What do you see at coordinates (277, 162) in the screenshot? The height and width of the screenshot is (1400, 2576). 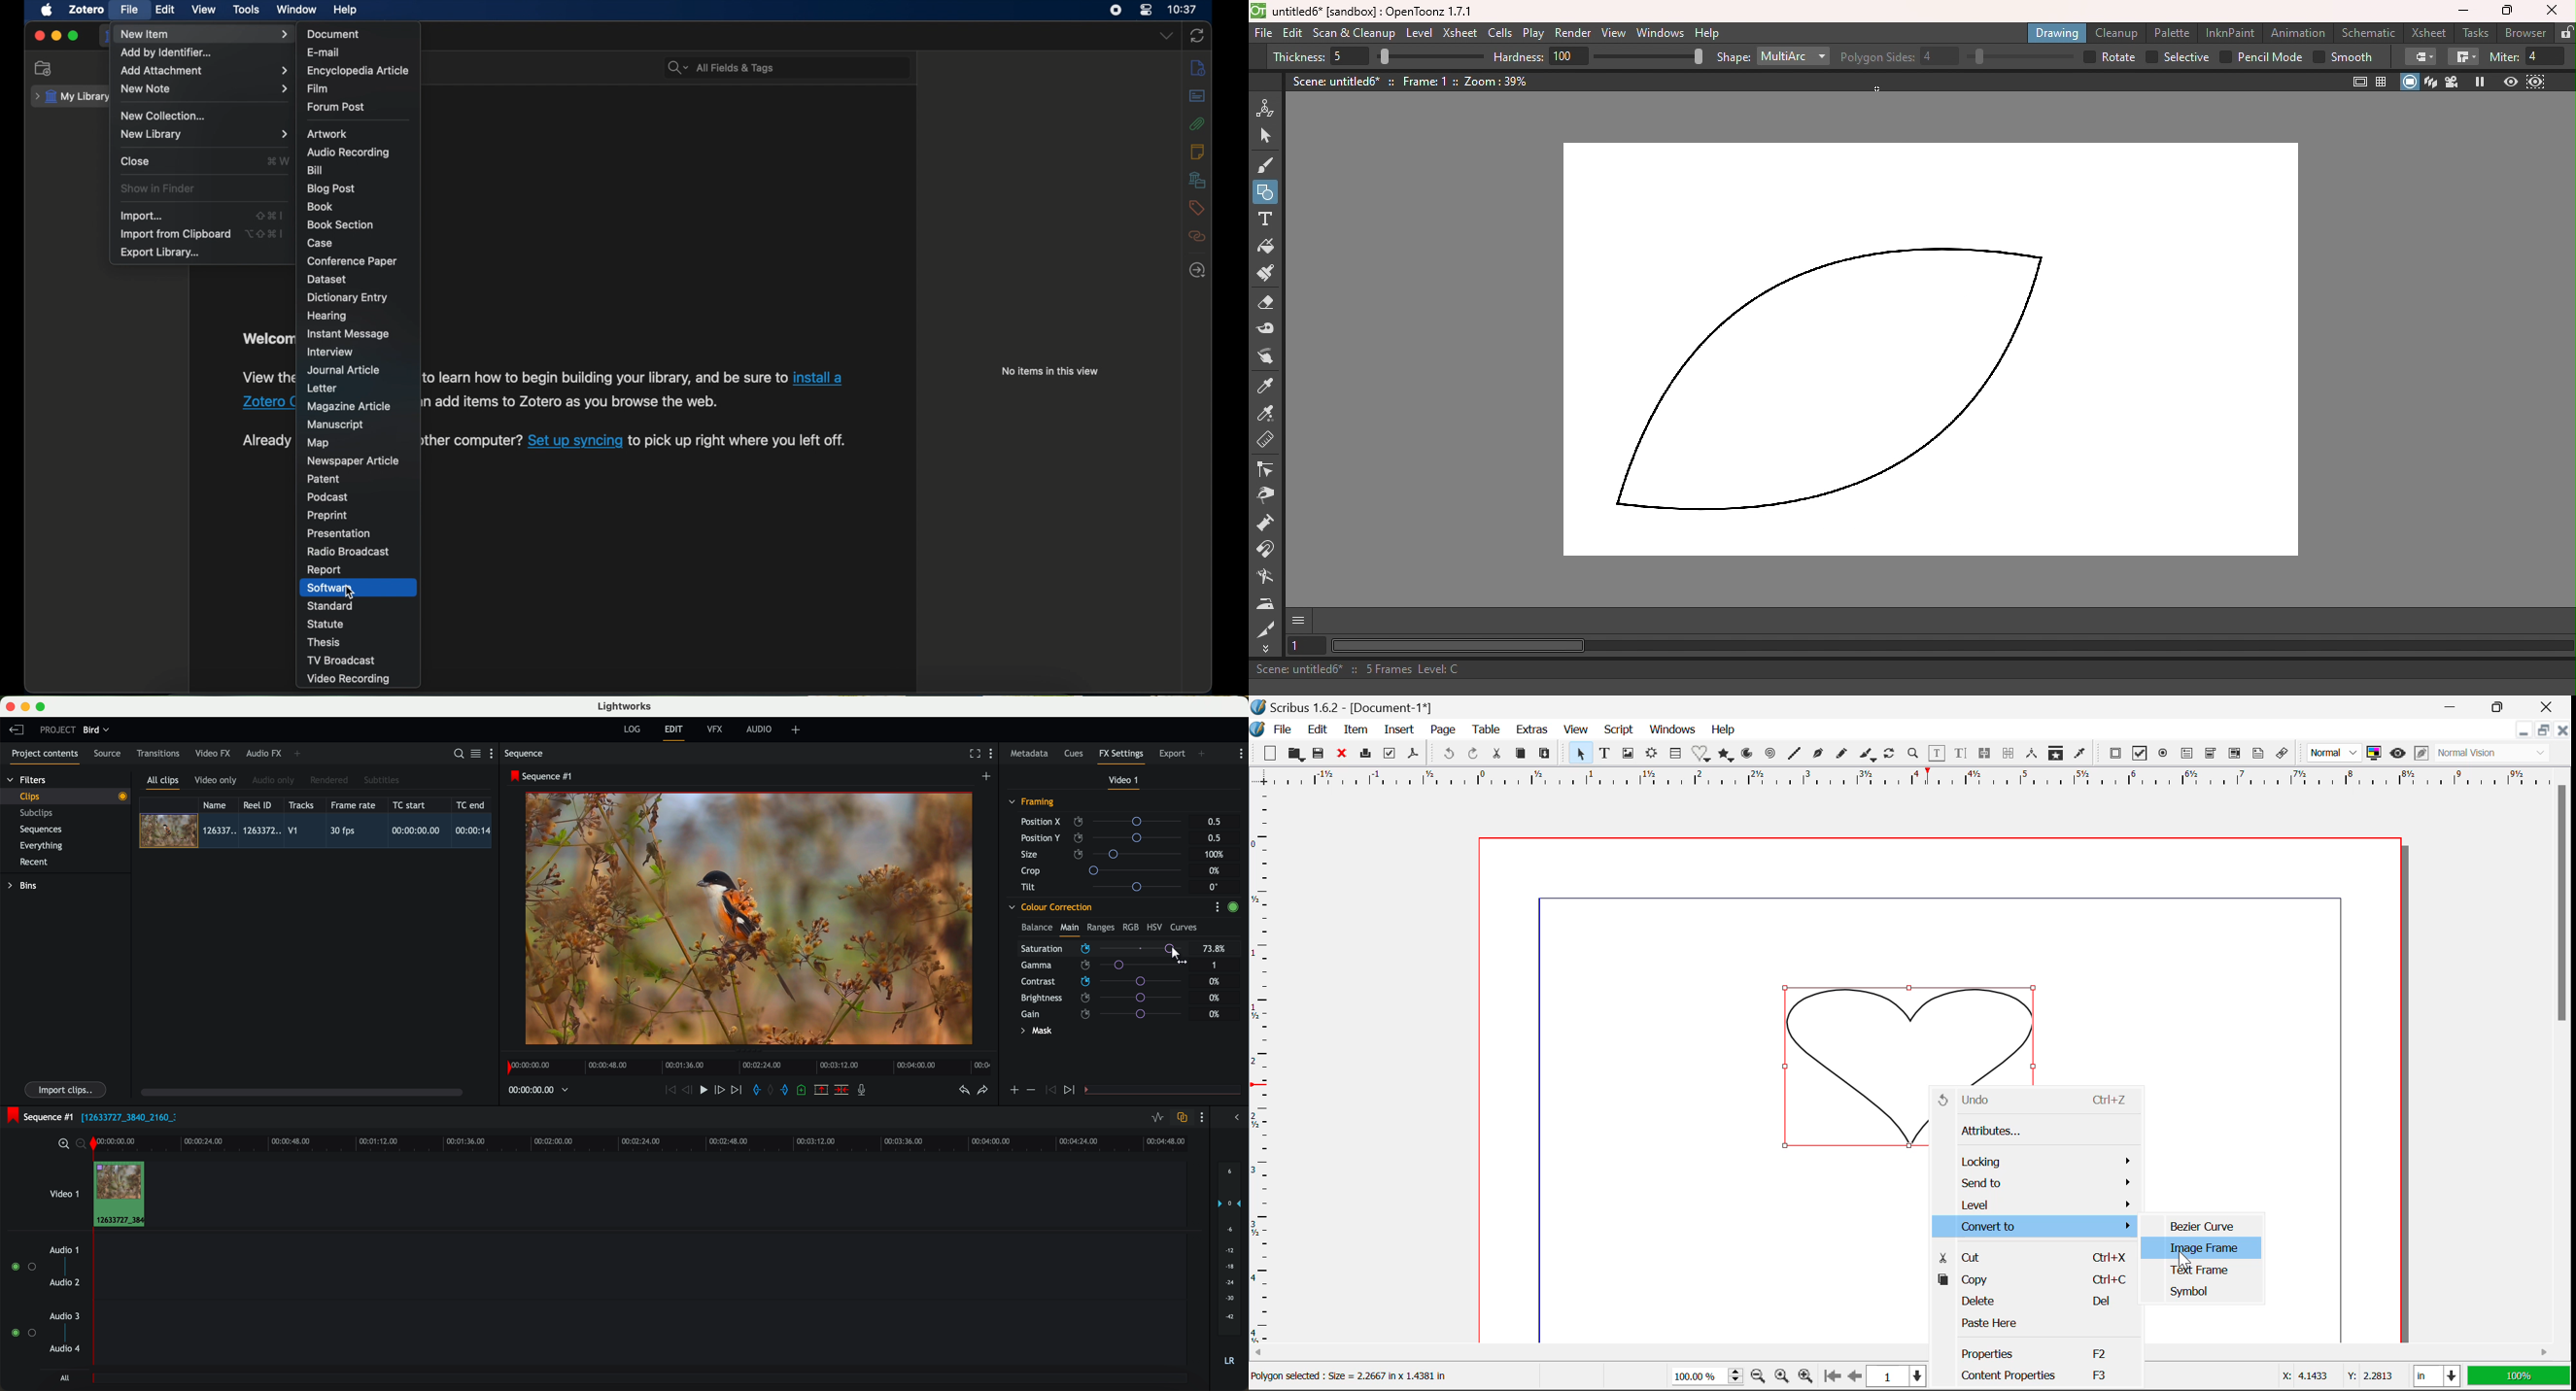 I see `shortcut` at bounding box center [277, 162].